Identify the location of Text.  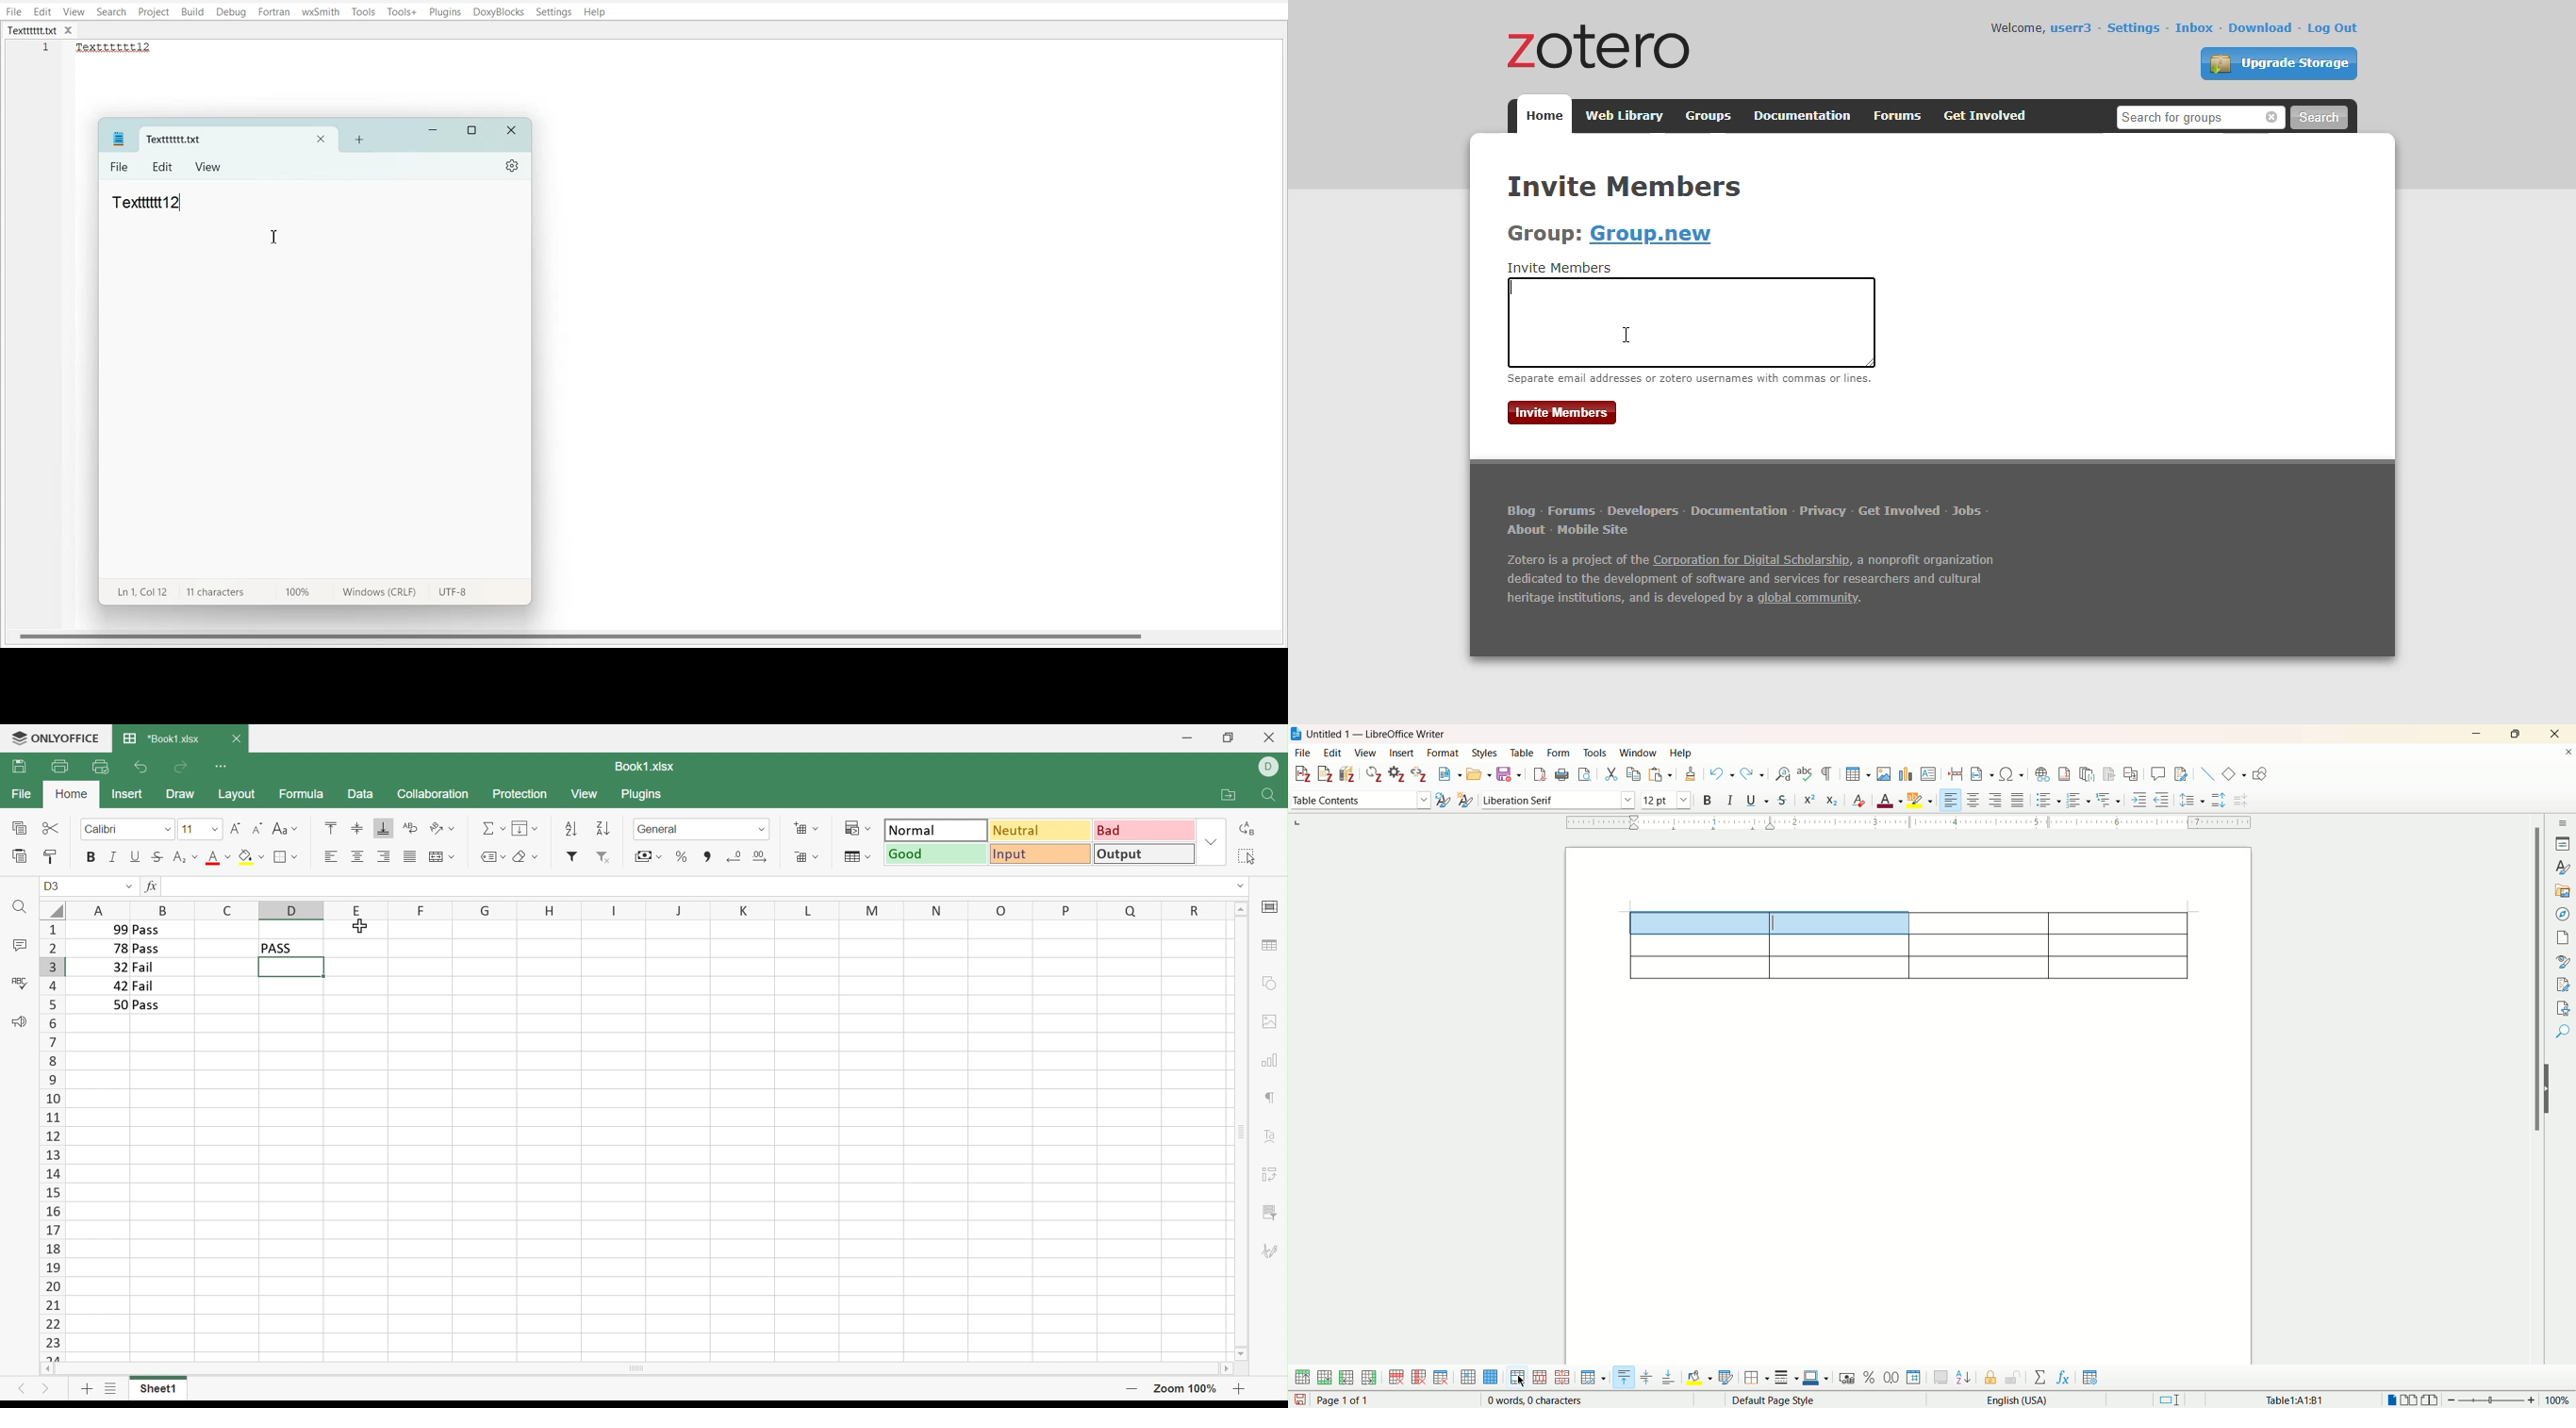
(147, 202).